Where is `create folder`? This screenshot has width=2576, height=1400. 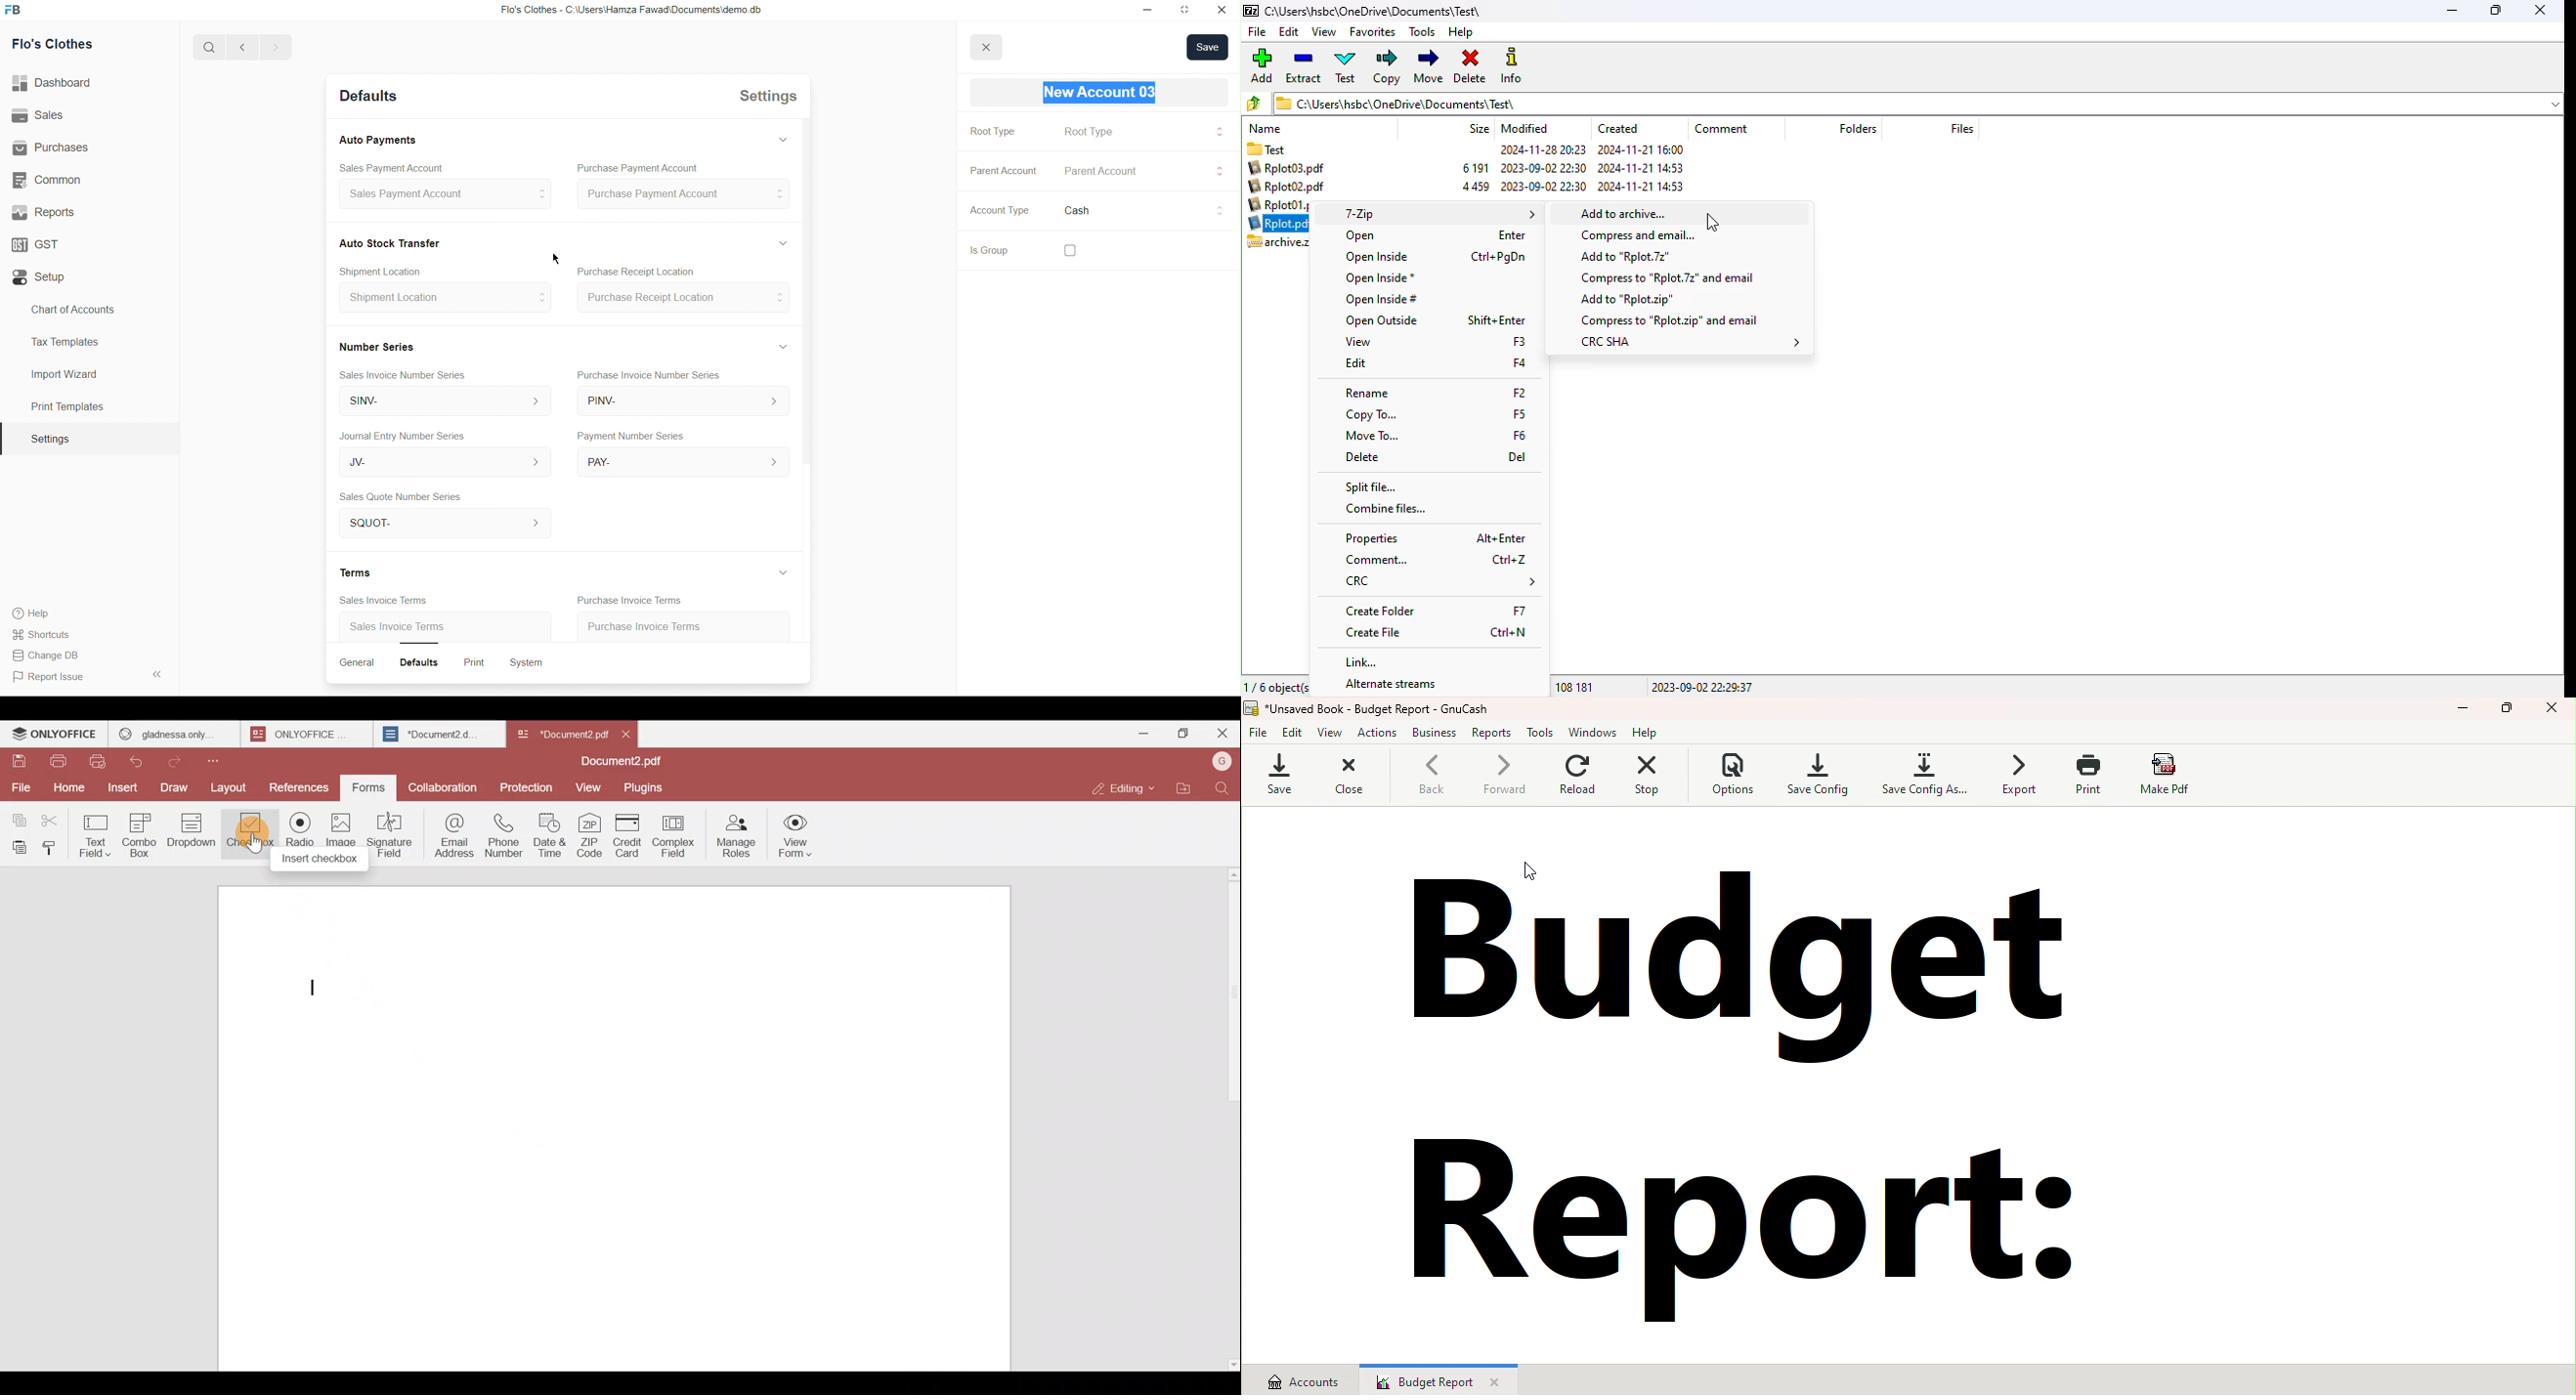
create folder is located at coordinates (1381, 610).